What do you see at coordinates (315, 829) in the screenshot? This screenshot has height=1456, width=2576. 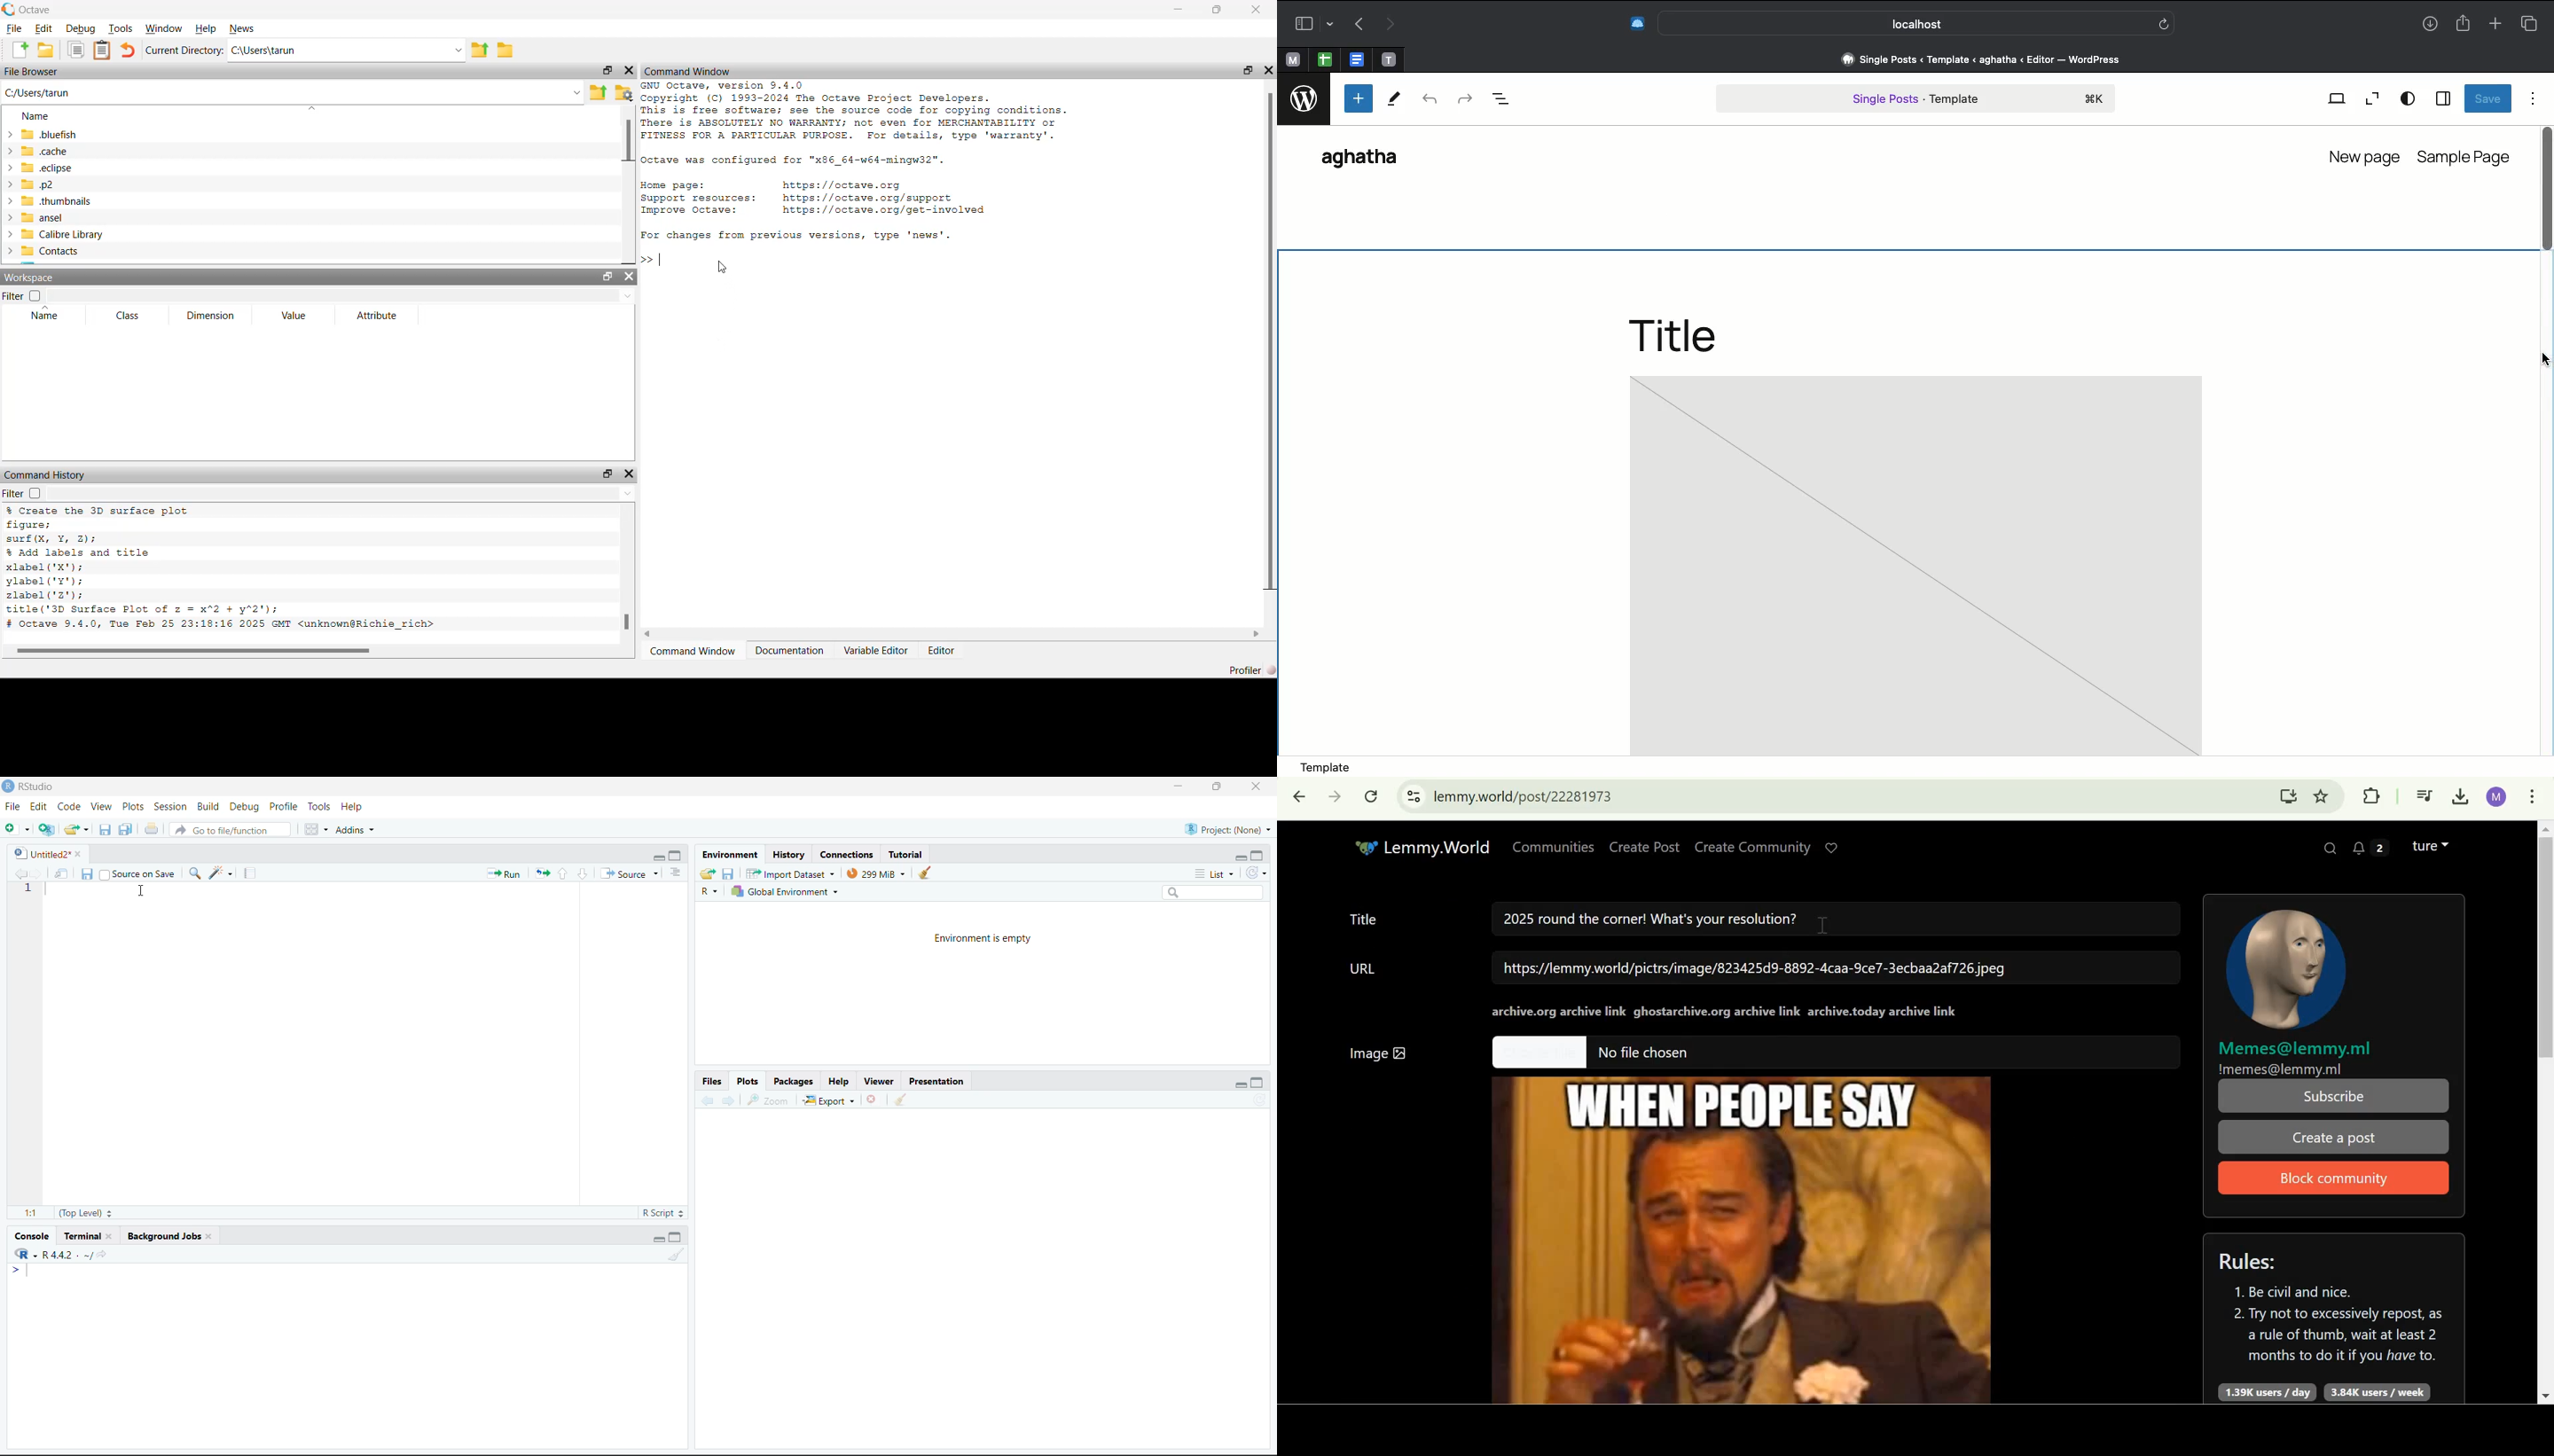 I see `workspace panes` at bounding box center [315, 829].